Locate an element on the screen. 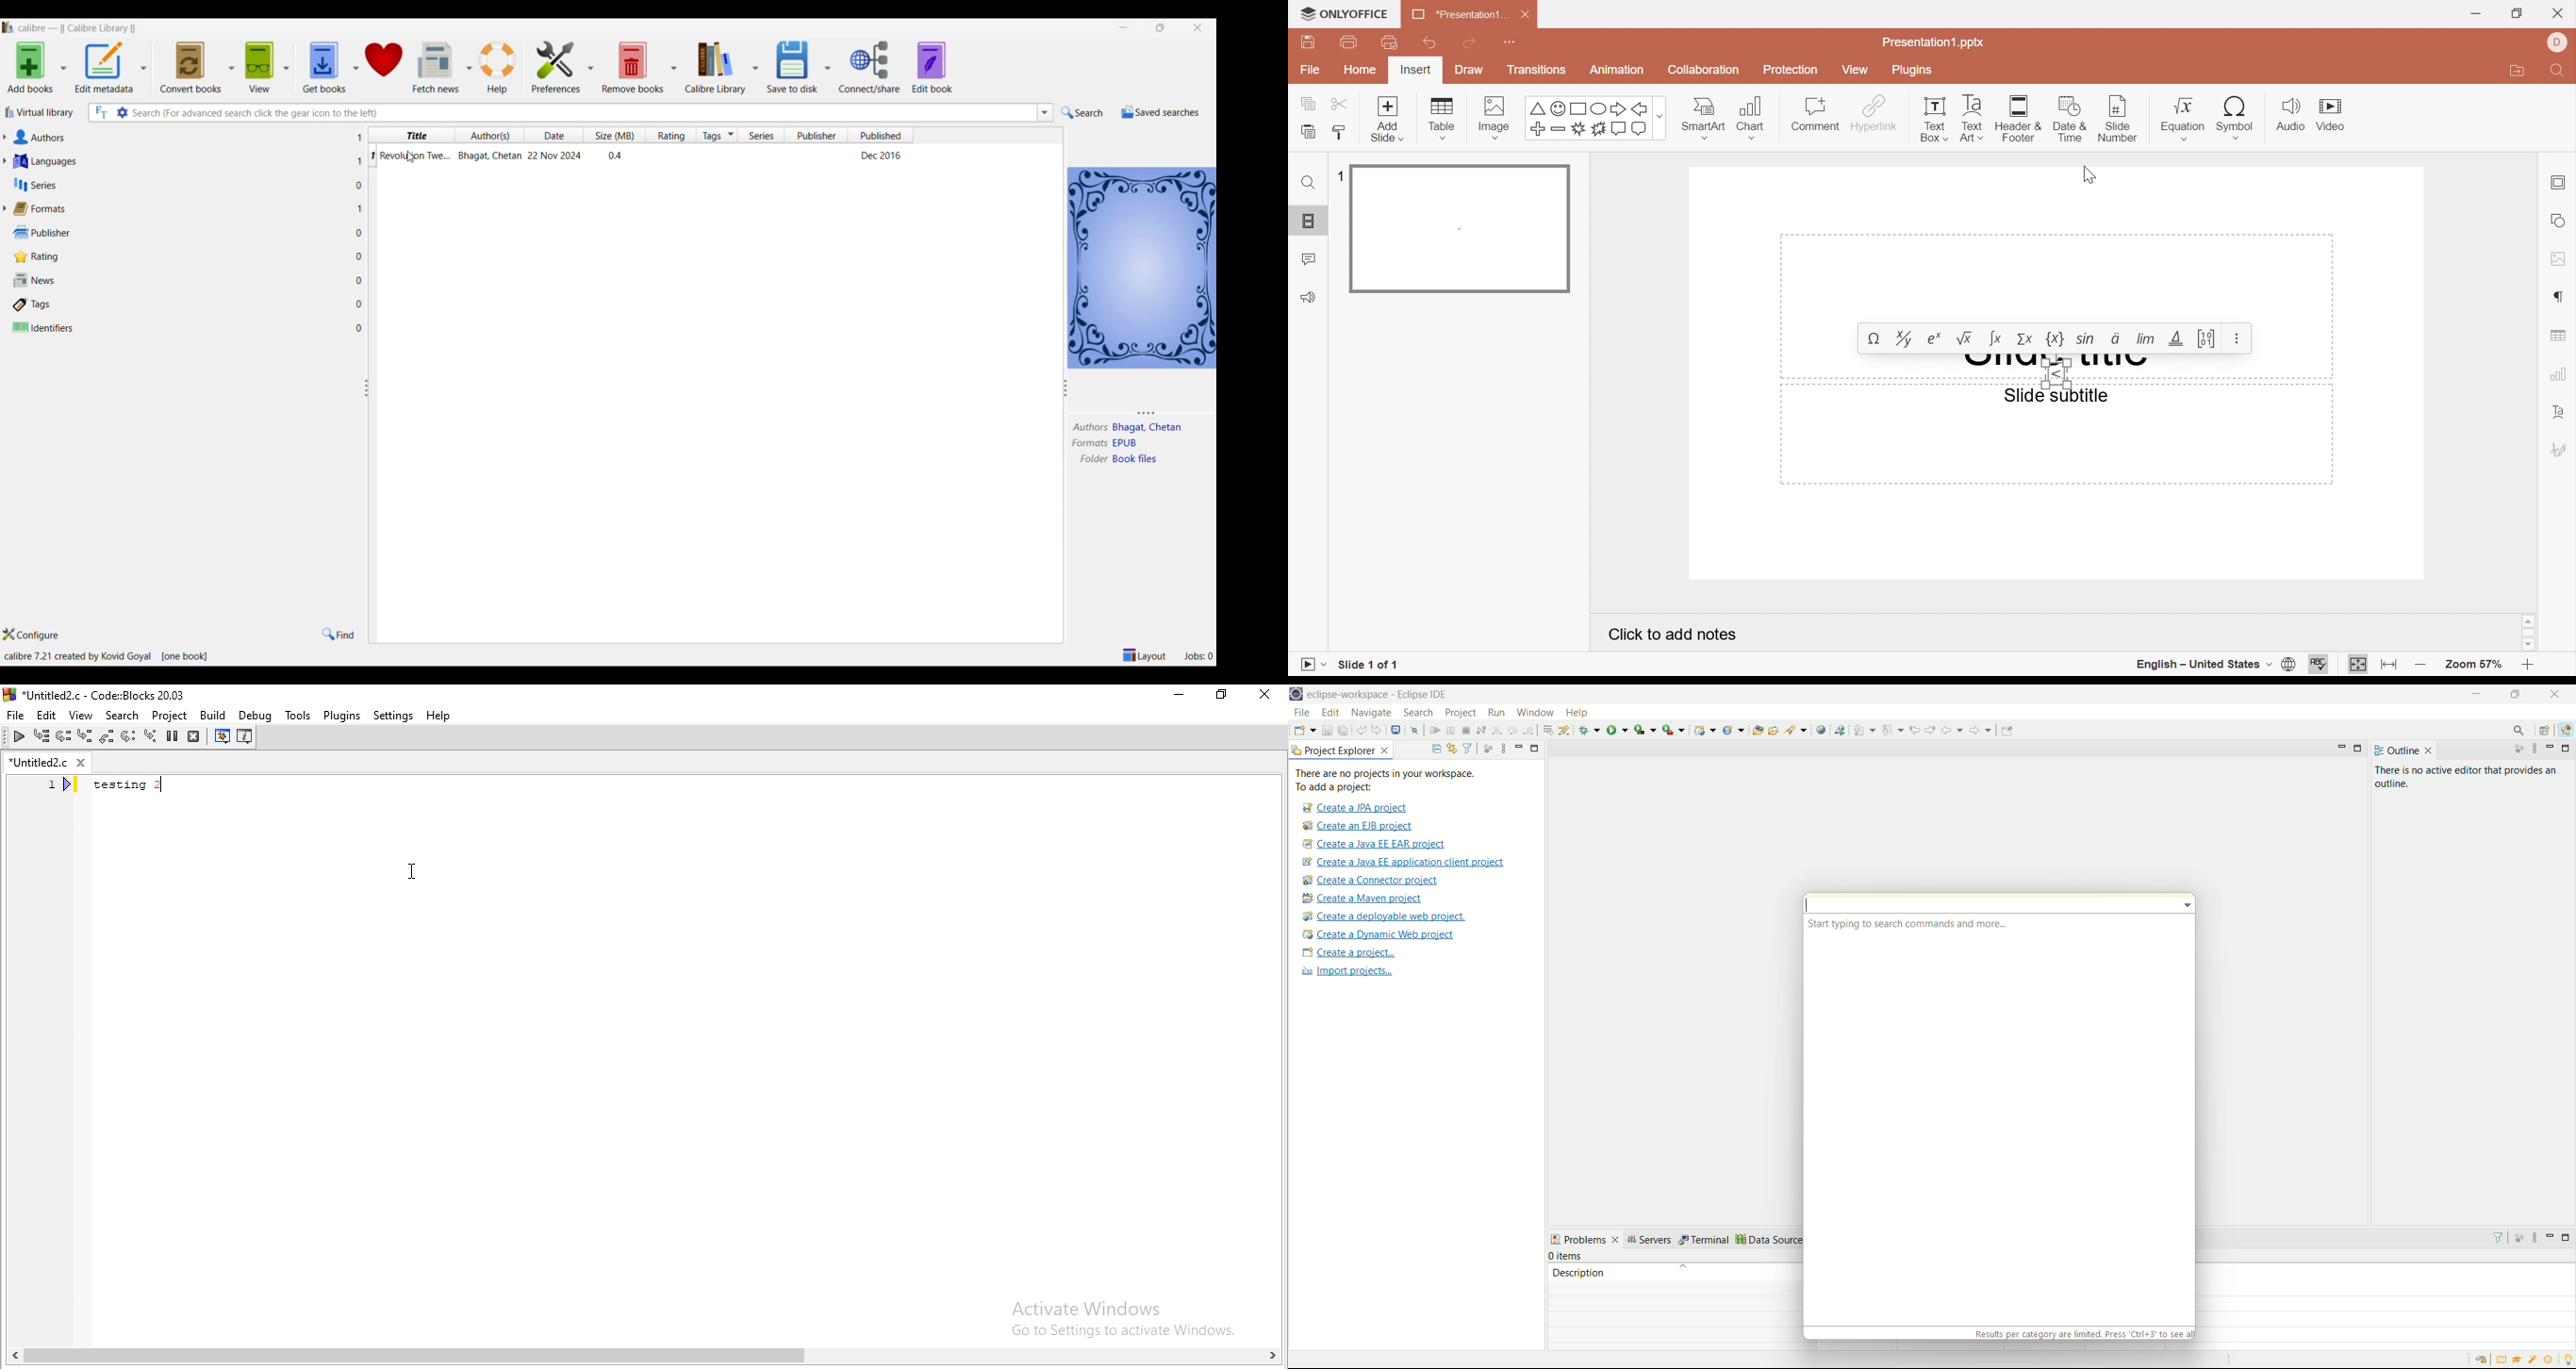 The height and width of the screenshot is (1372, 2576). Start slideshow is located at coordinates (1312, 664).